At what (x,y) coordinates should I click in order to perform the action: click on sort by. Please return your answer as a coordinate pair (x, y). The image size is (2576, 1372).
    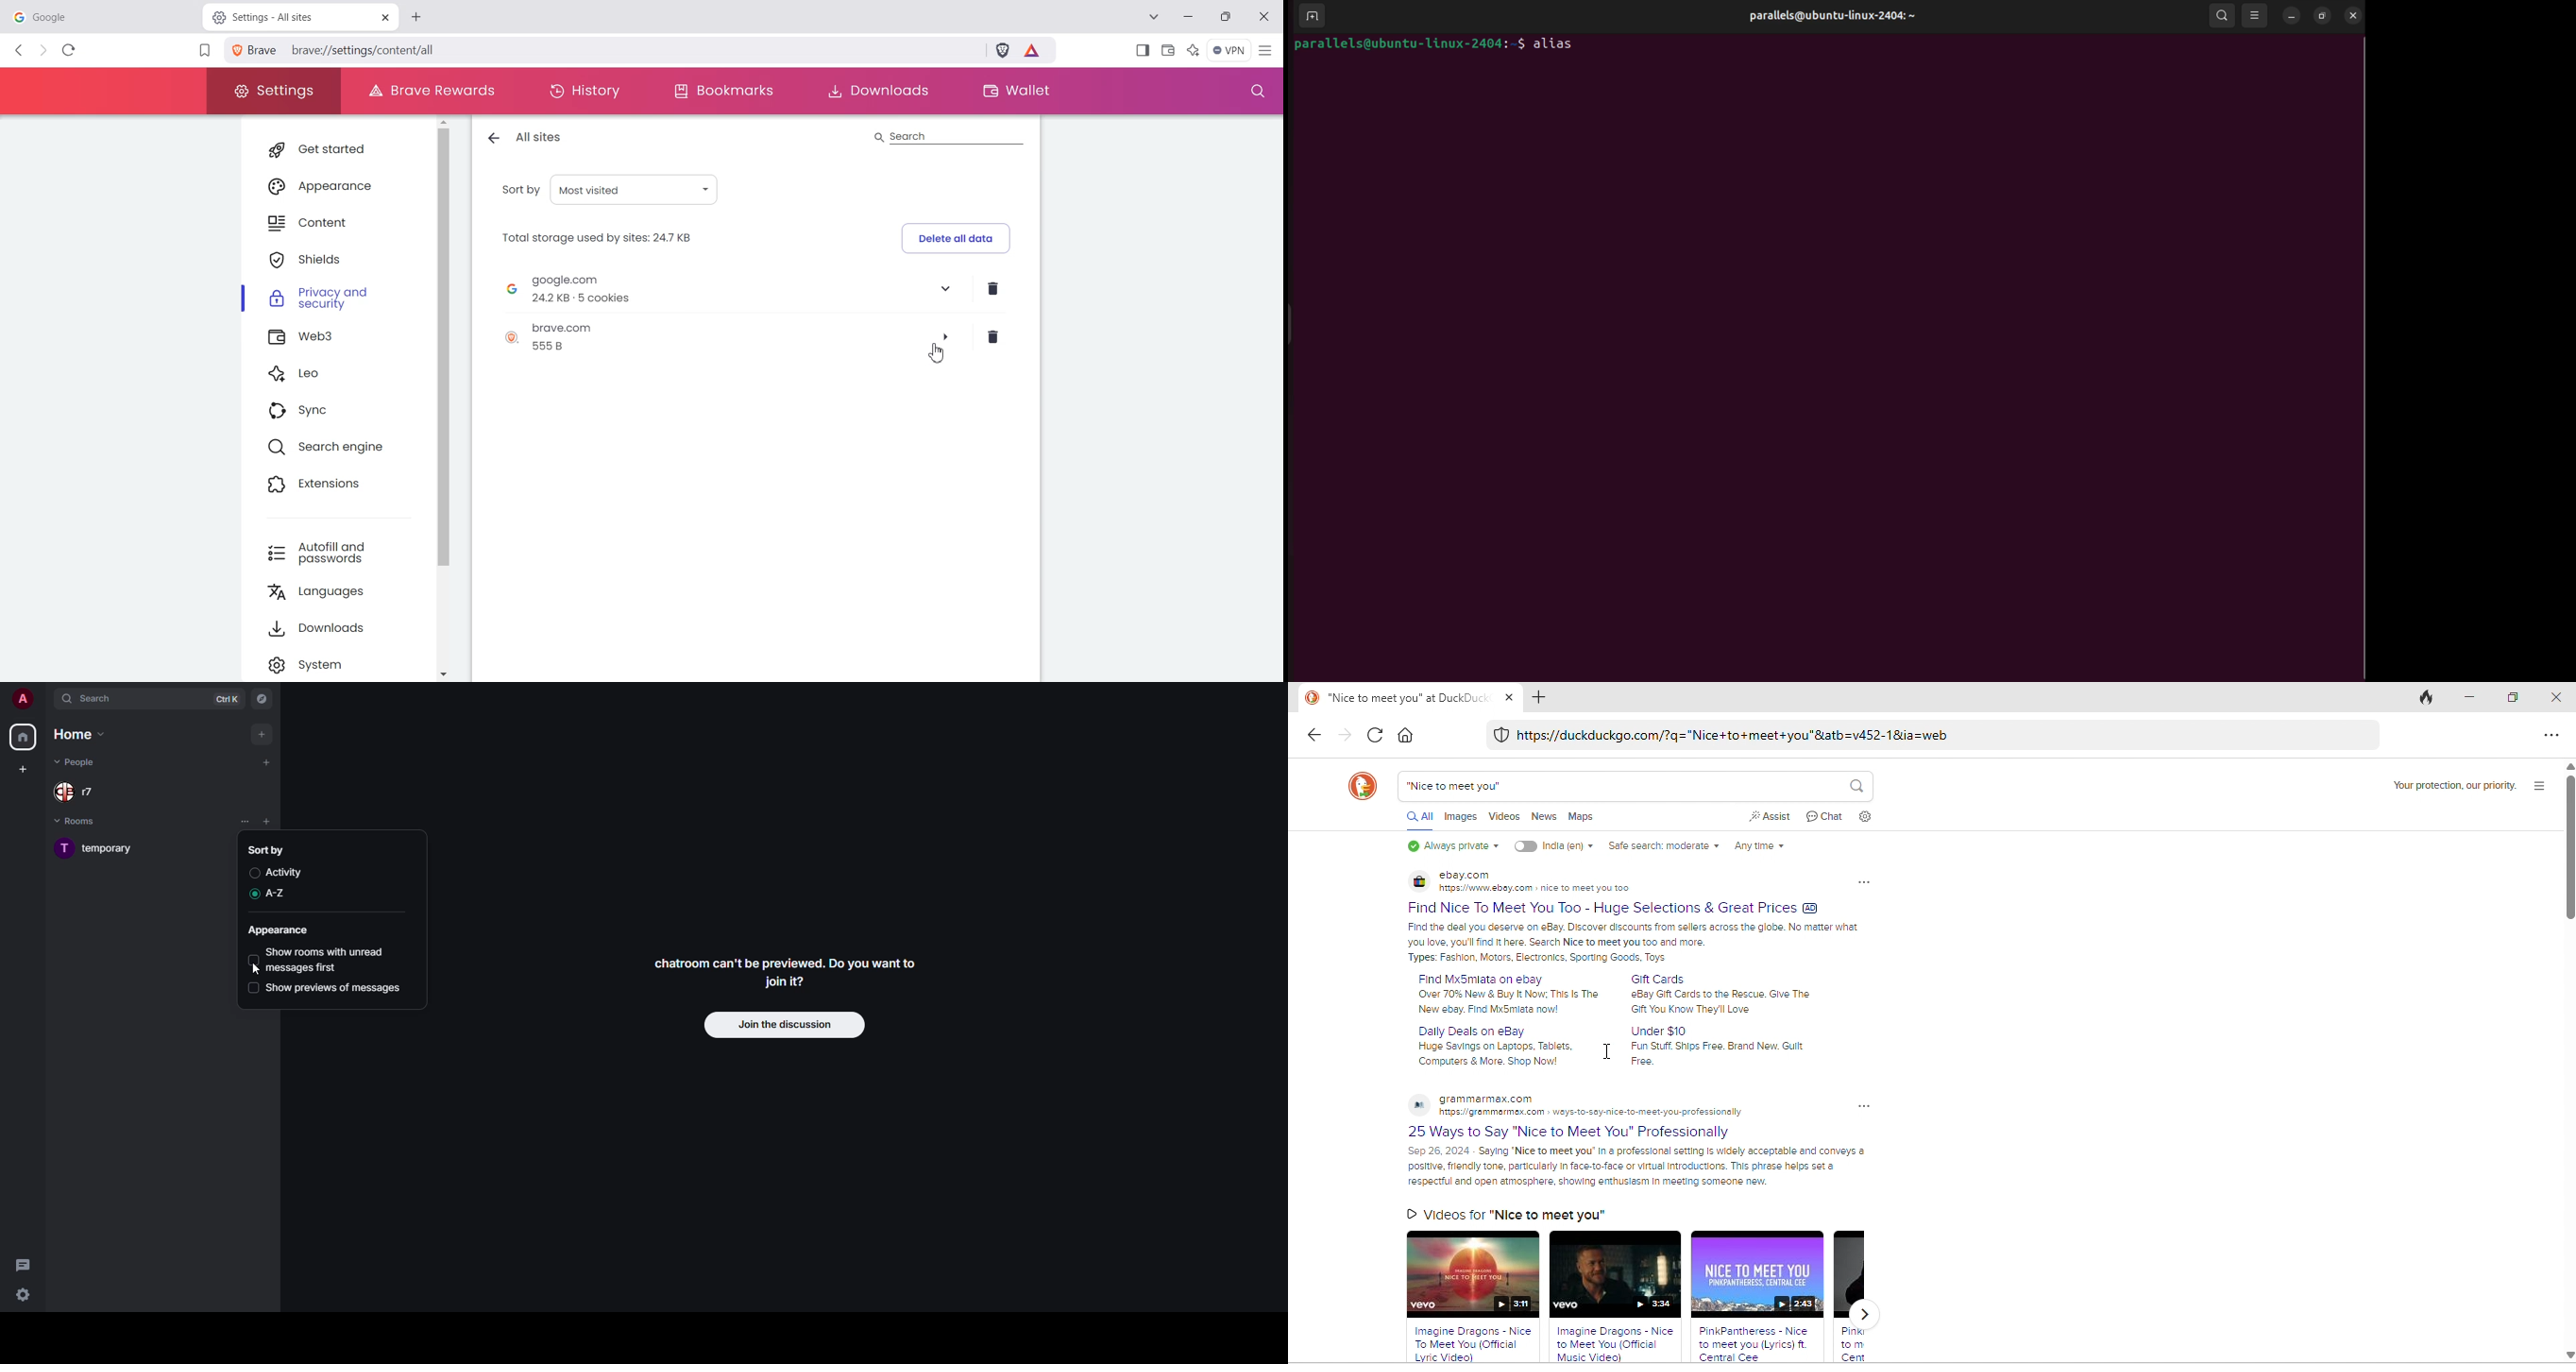
    Looking at the image, I should click on (270, 850).